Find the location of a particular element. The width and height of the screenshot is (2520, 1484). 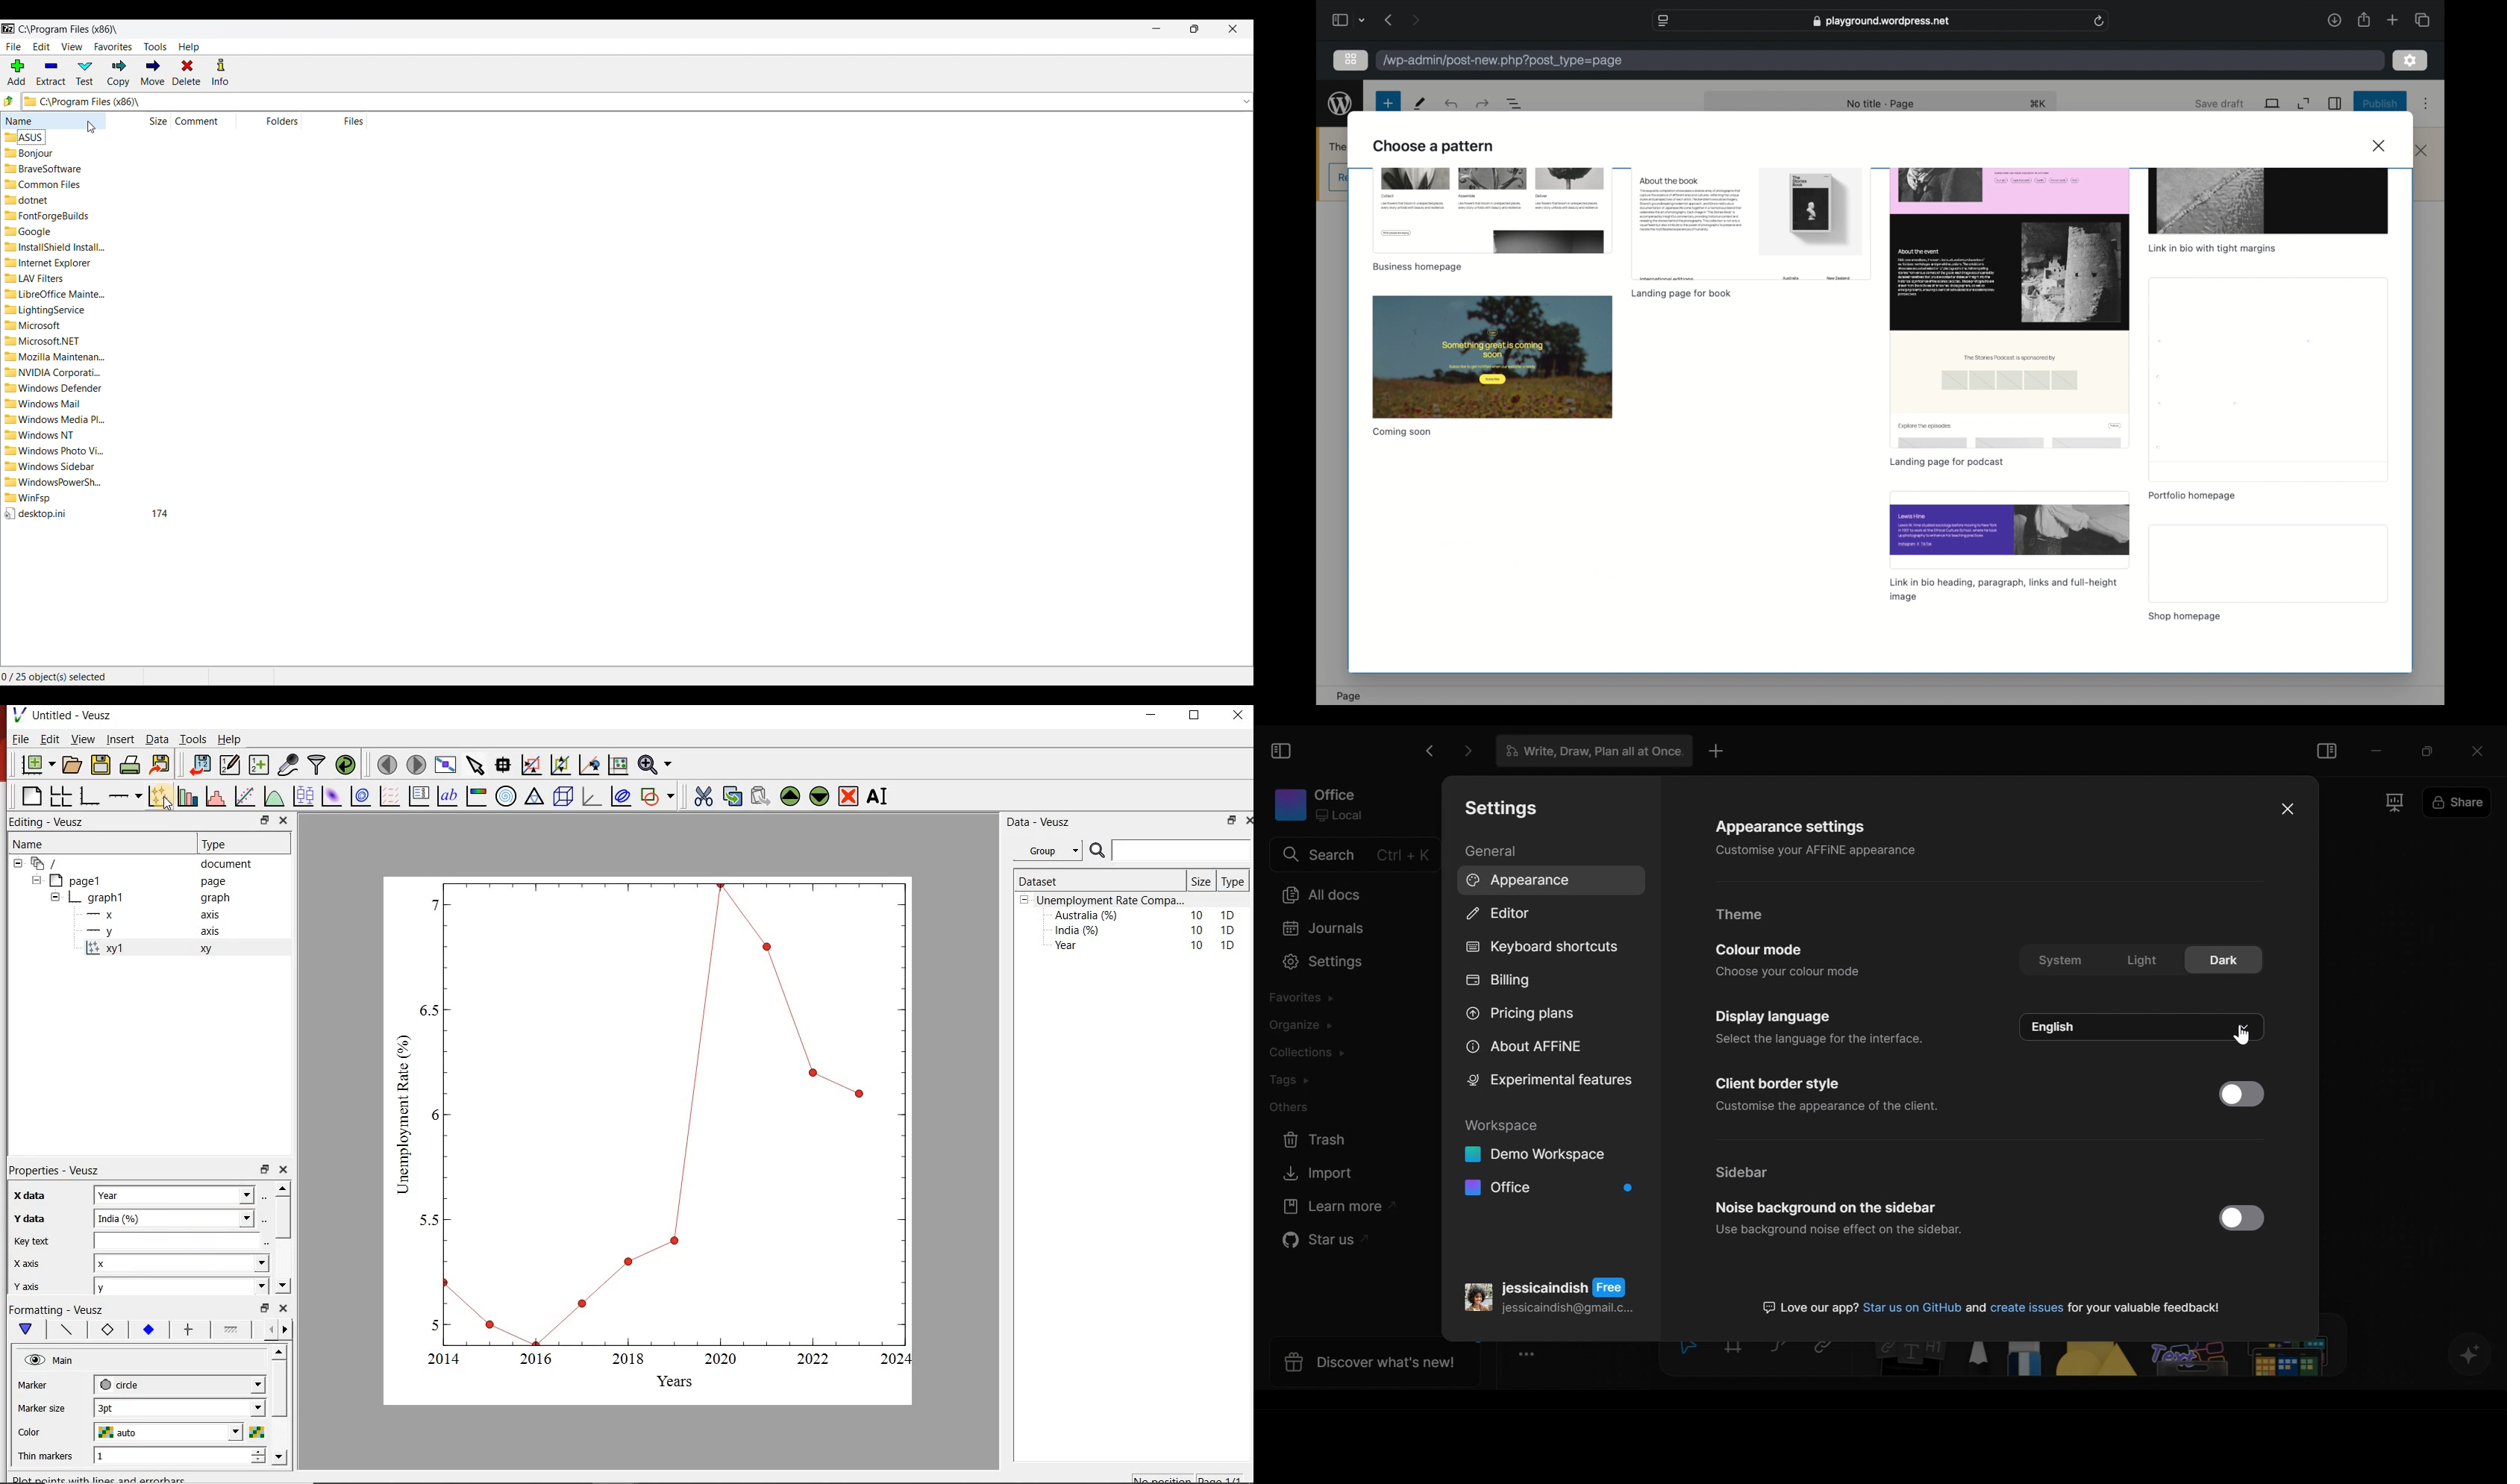

Pricing plans is located at coordinates (1522, 1016).